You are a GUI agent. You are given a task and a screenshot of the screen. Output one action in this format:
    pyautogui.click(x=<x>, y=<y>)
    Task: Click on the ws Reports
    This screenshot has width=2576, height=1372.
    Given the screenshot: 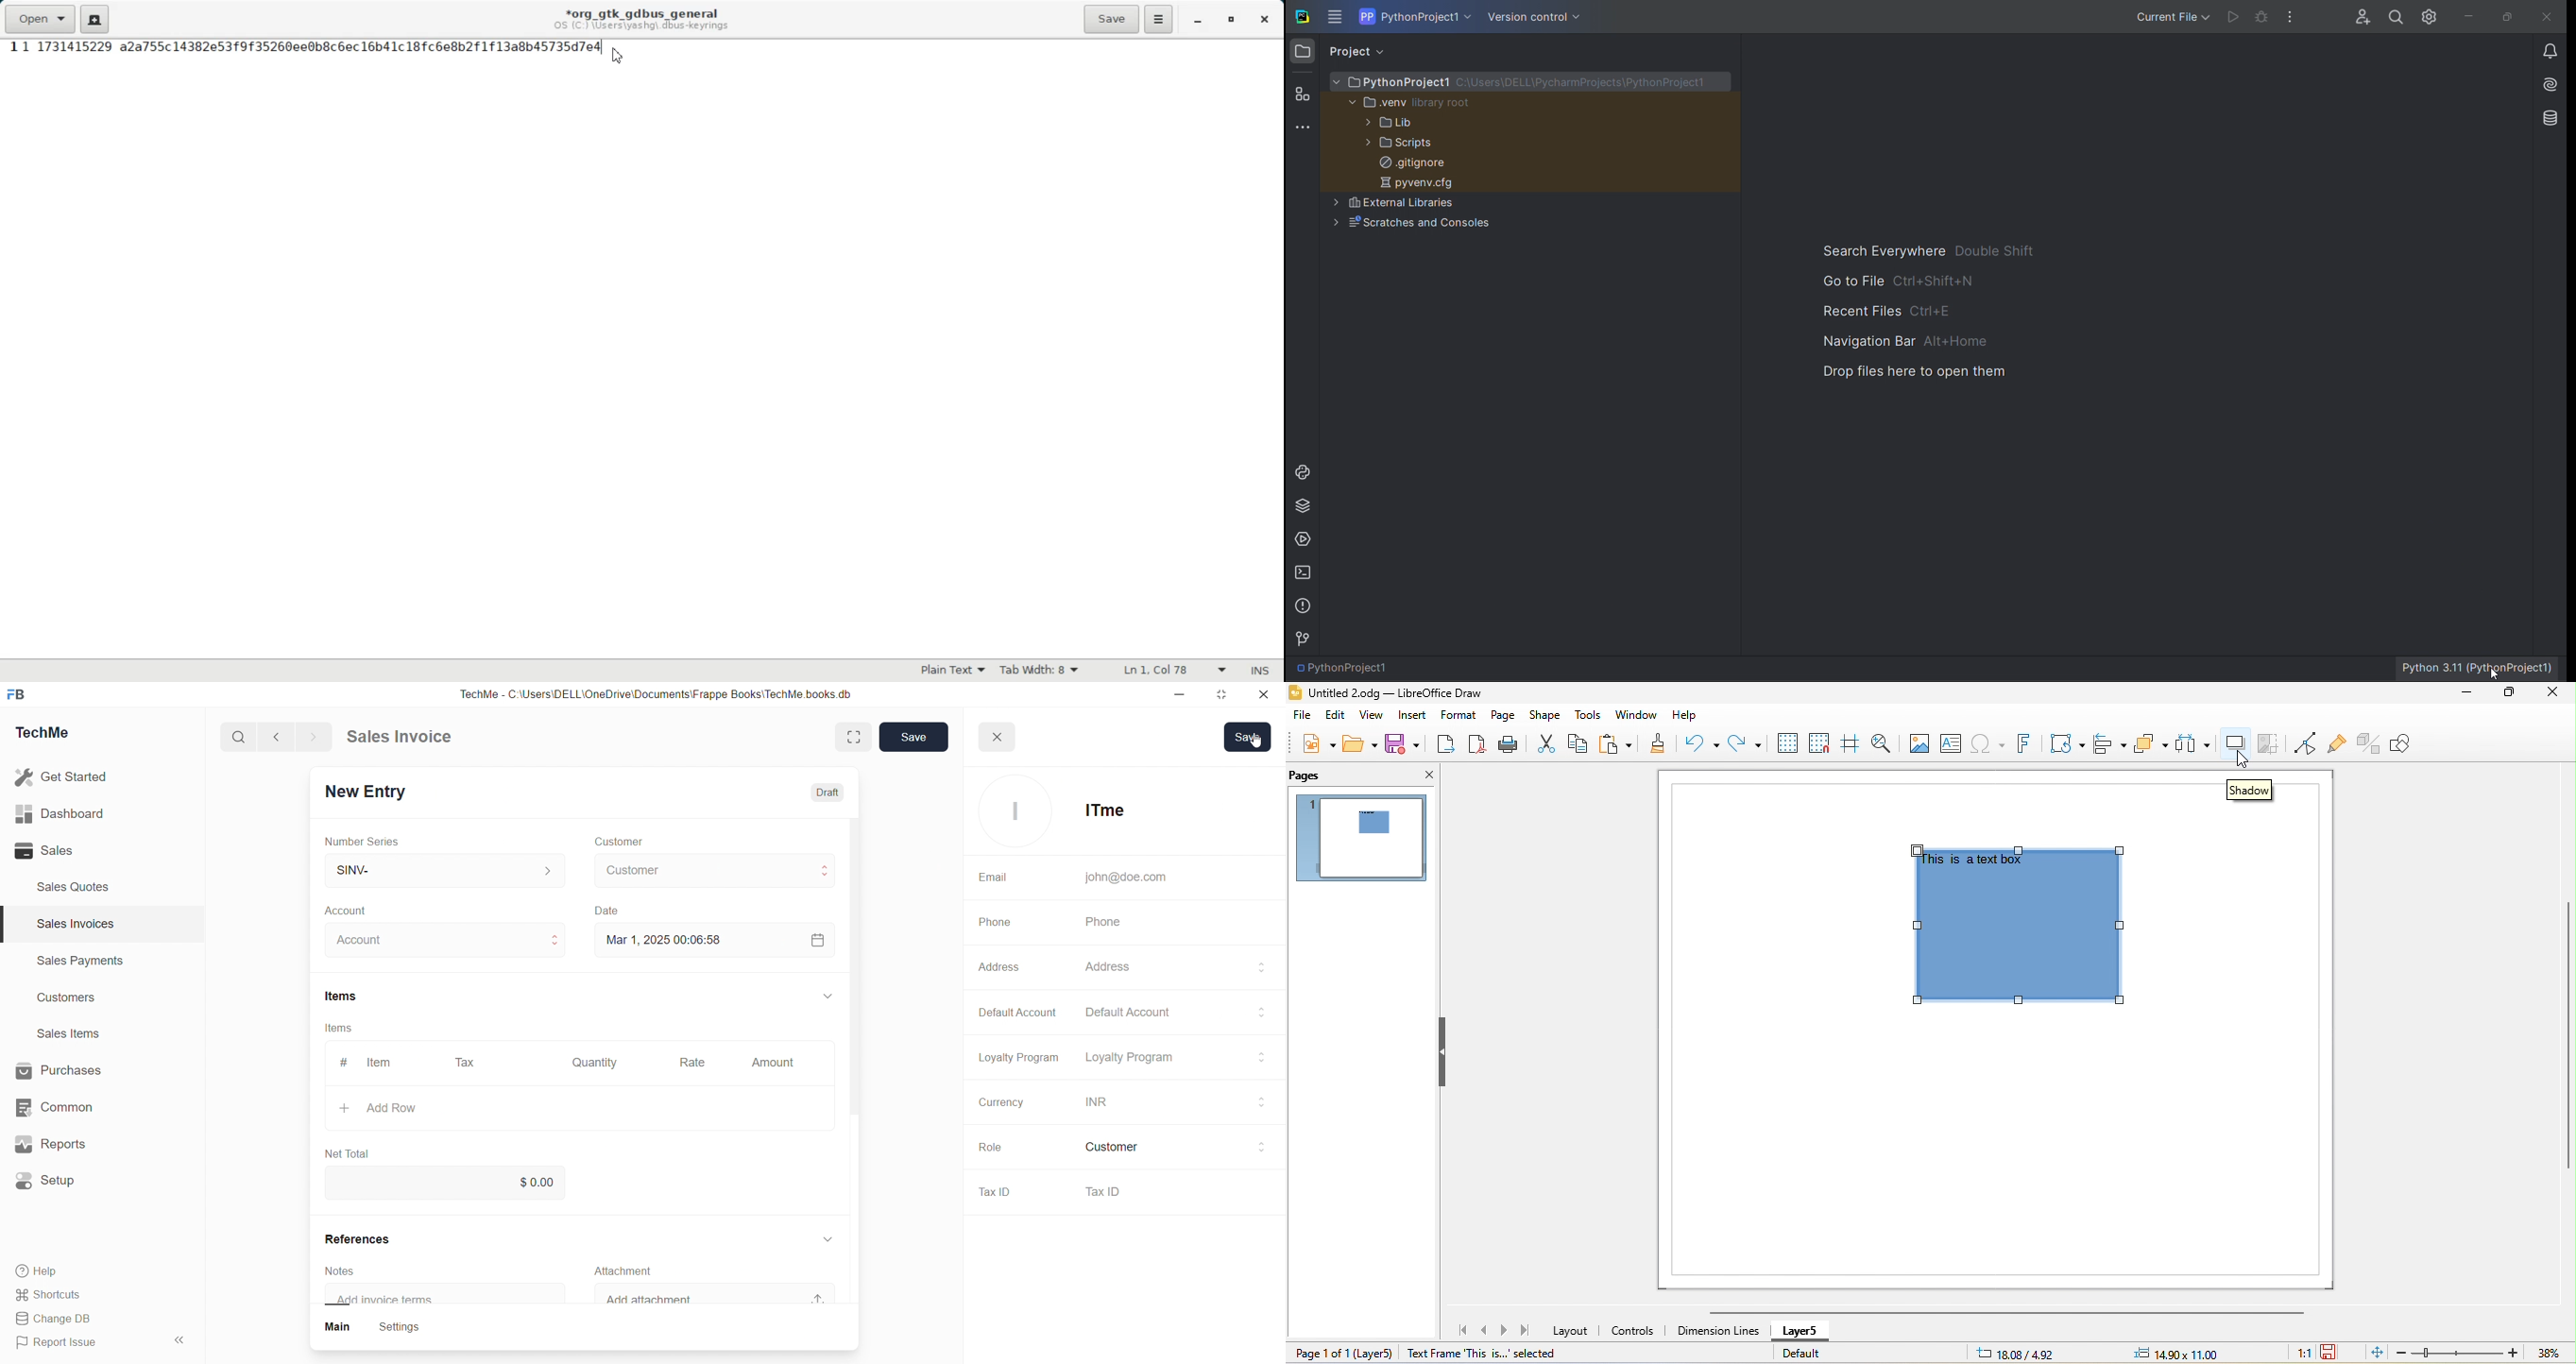 What is the action you would take?
    pyautogui.click(x=63, y=1144)
    